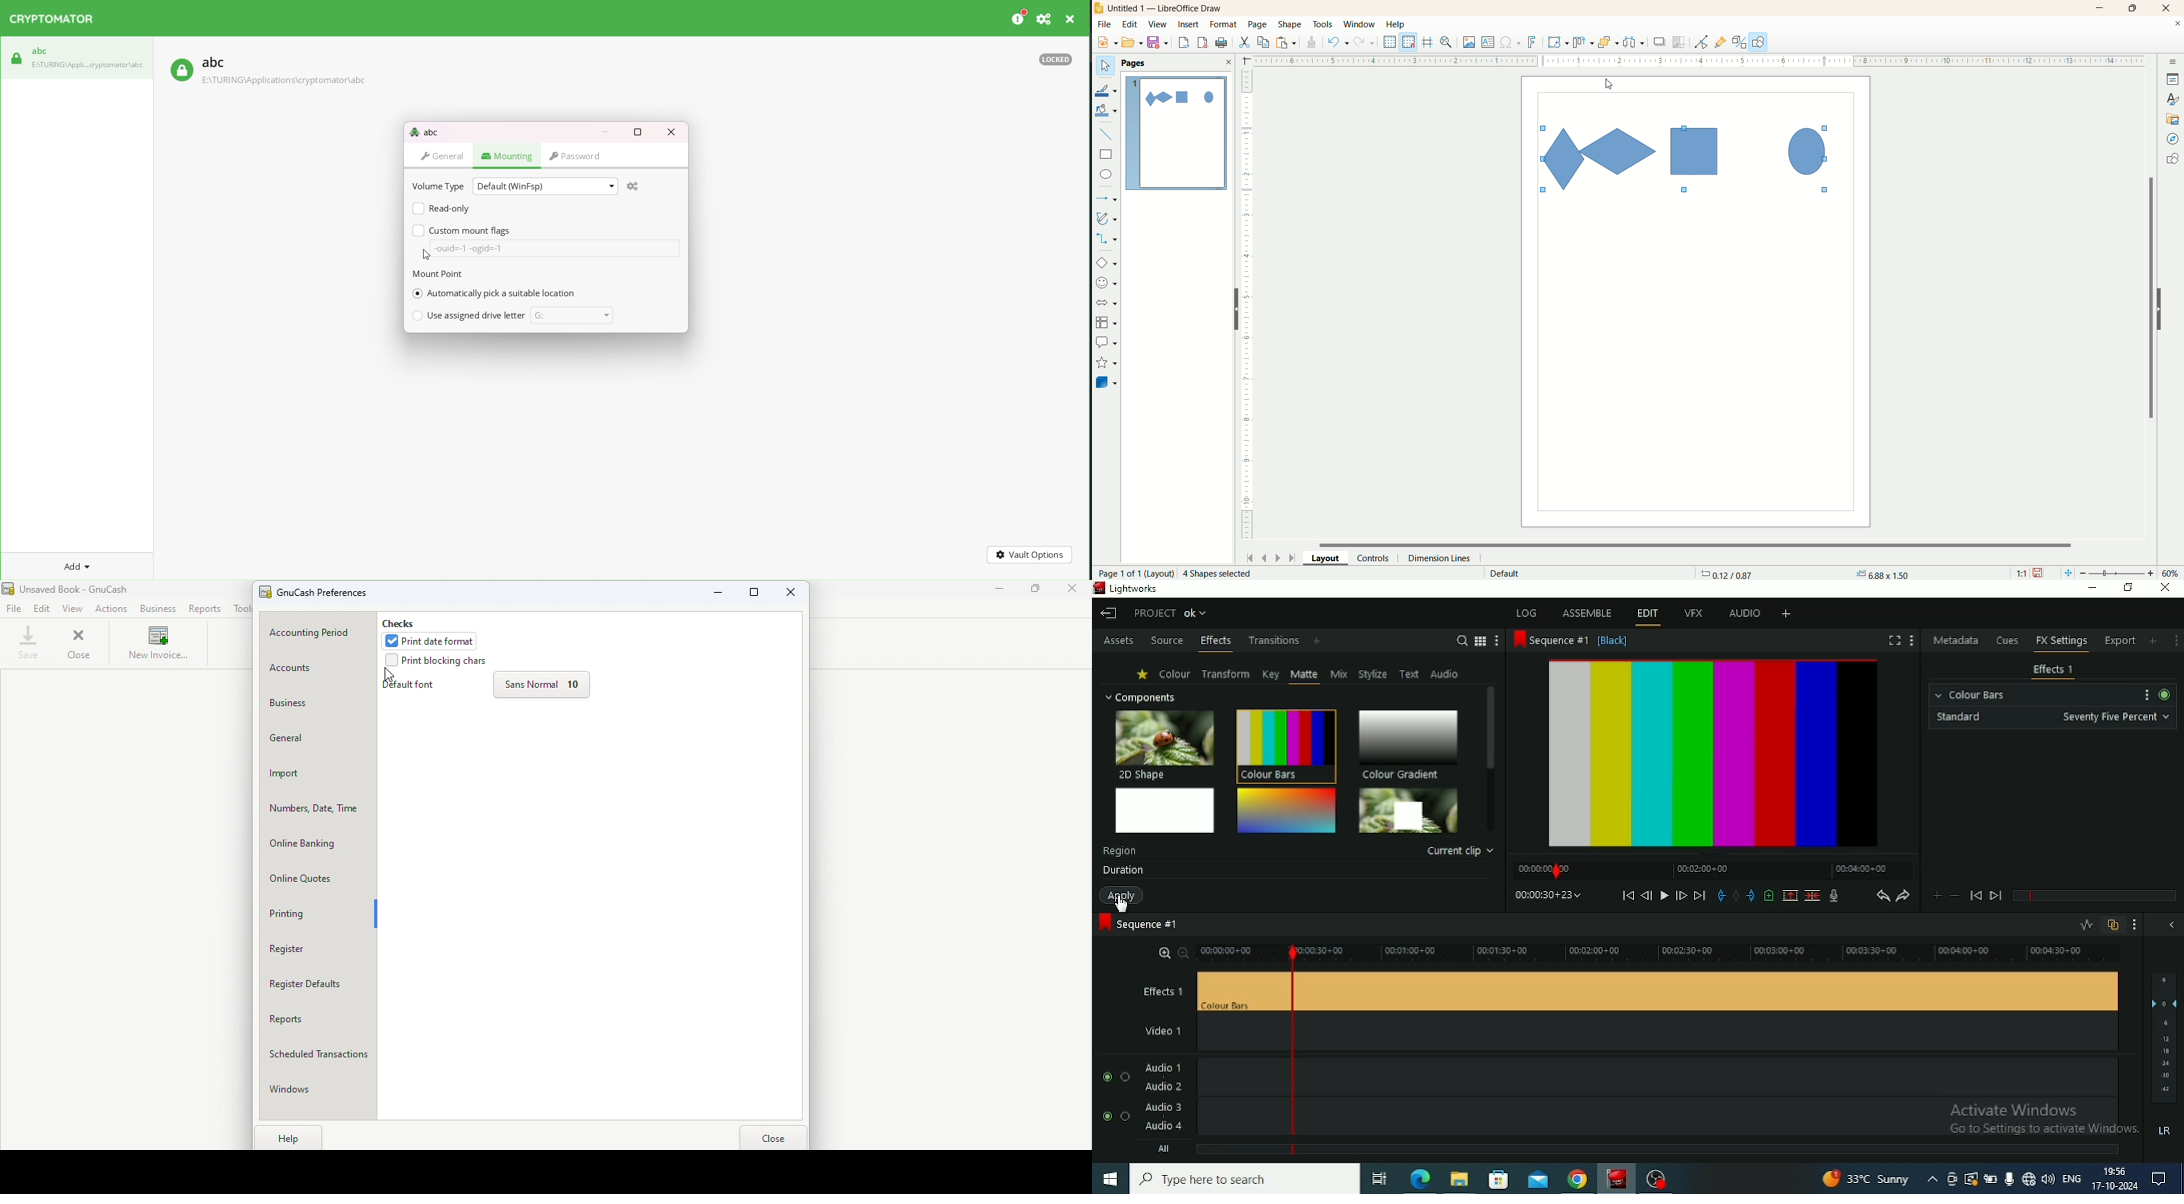 The height and width of the screenshot is (1204, 2184). What do you see at coordinates (2164, 1179) in the screenshot?
I see `Message` at bounding box center [2164, 1179].